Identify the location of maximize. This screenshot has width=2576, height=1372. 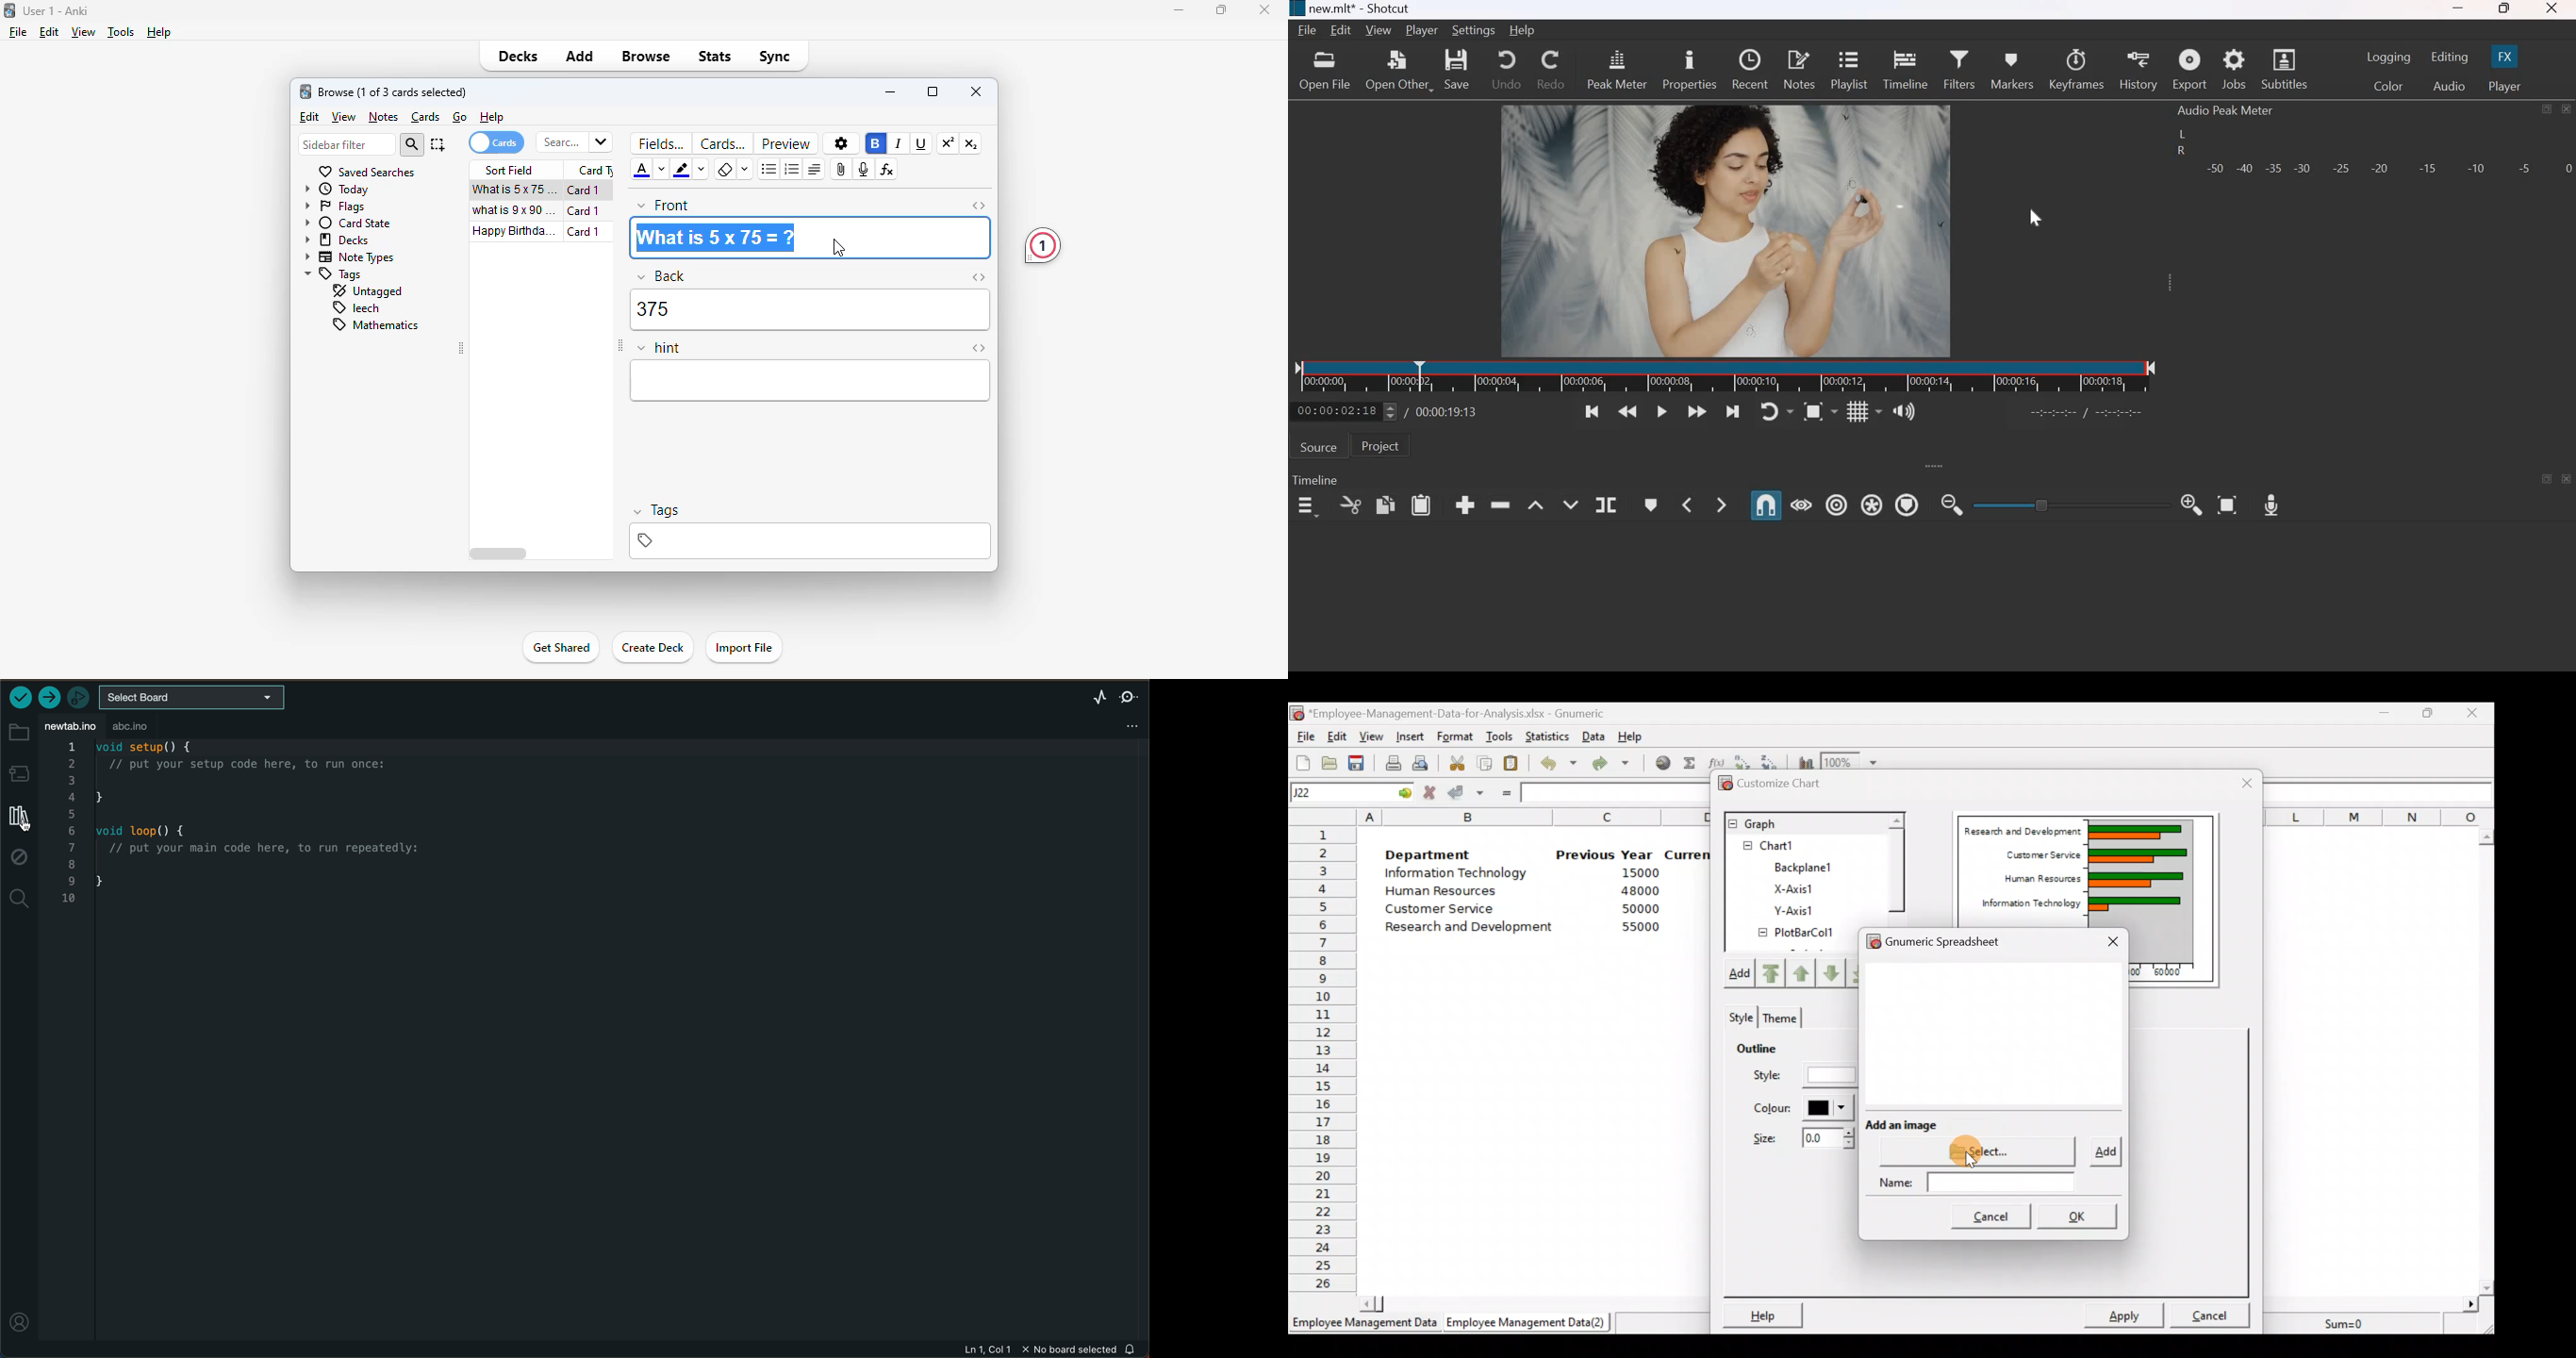
(2547, 109).